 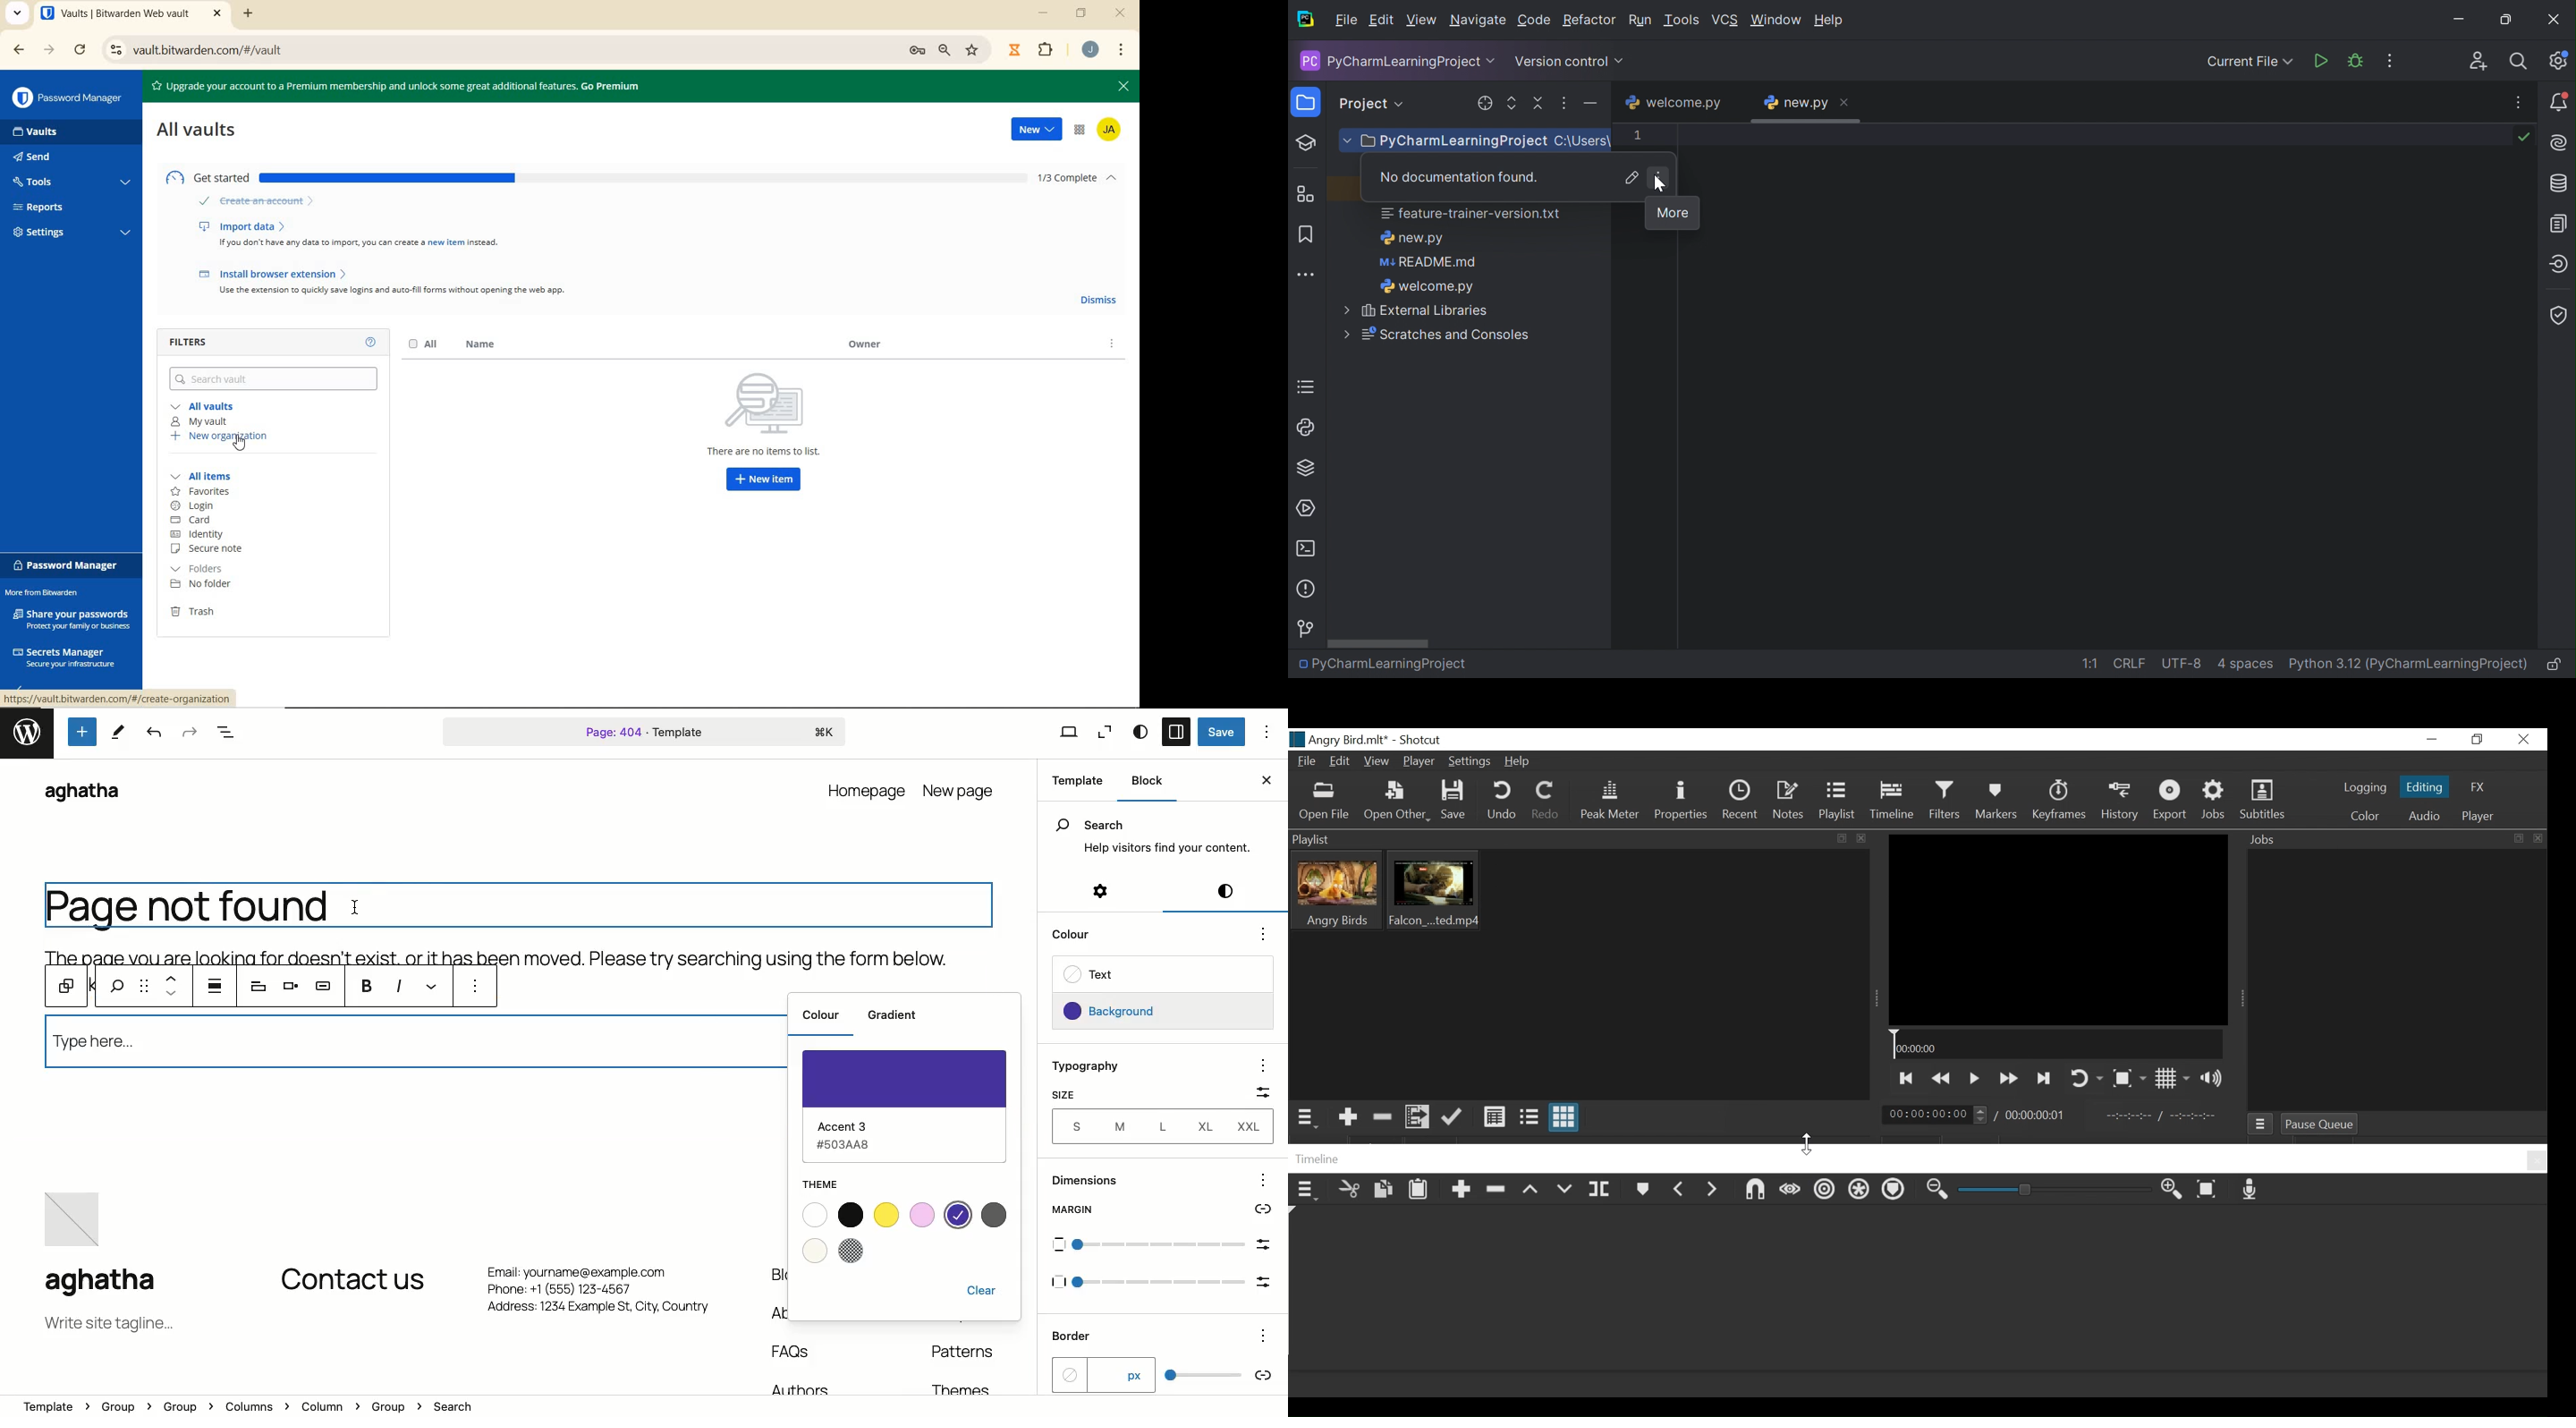 What do you see at coordinates (2519, 100) in the screenshot?
I see `Recent Files, Tab Actions, and More` at bounding box center [2519, 100].